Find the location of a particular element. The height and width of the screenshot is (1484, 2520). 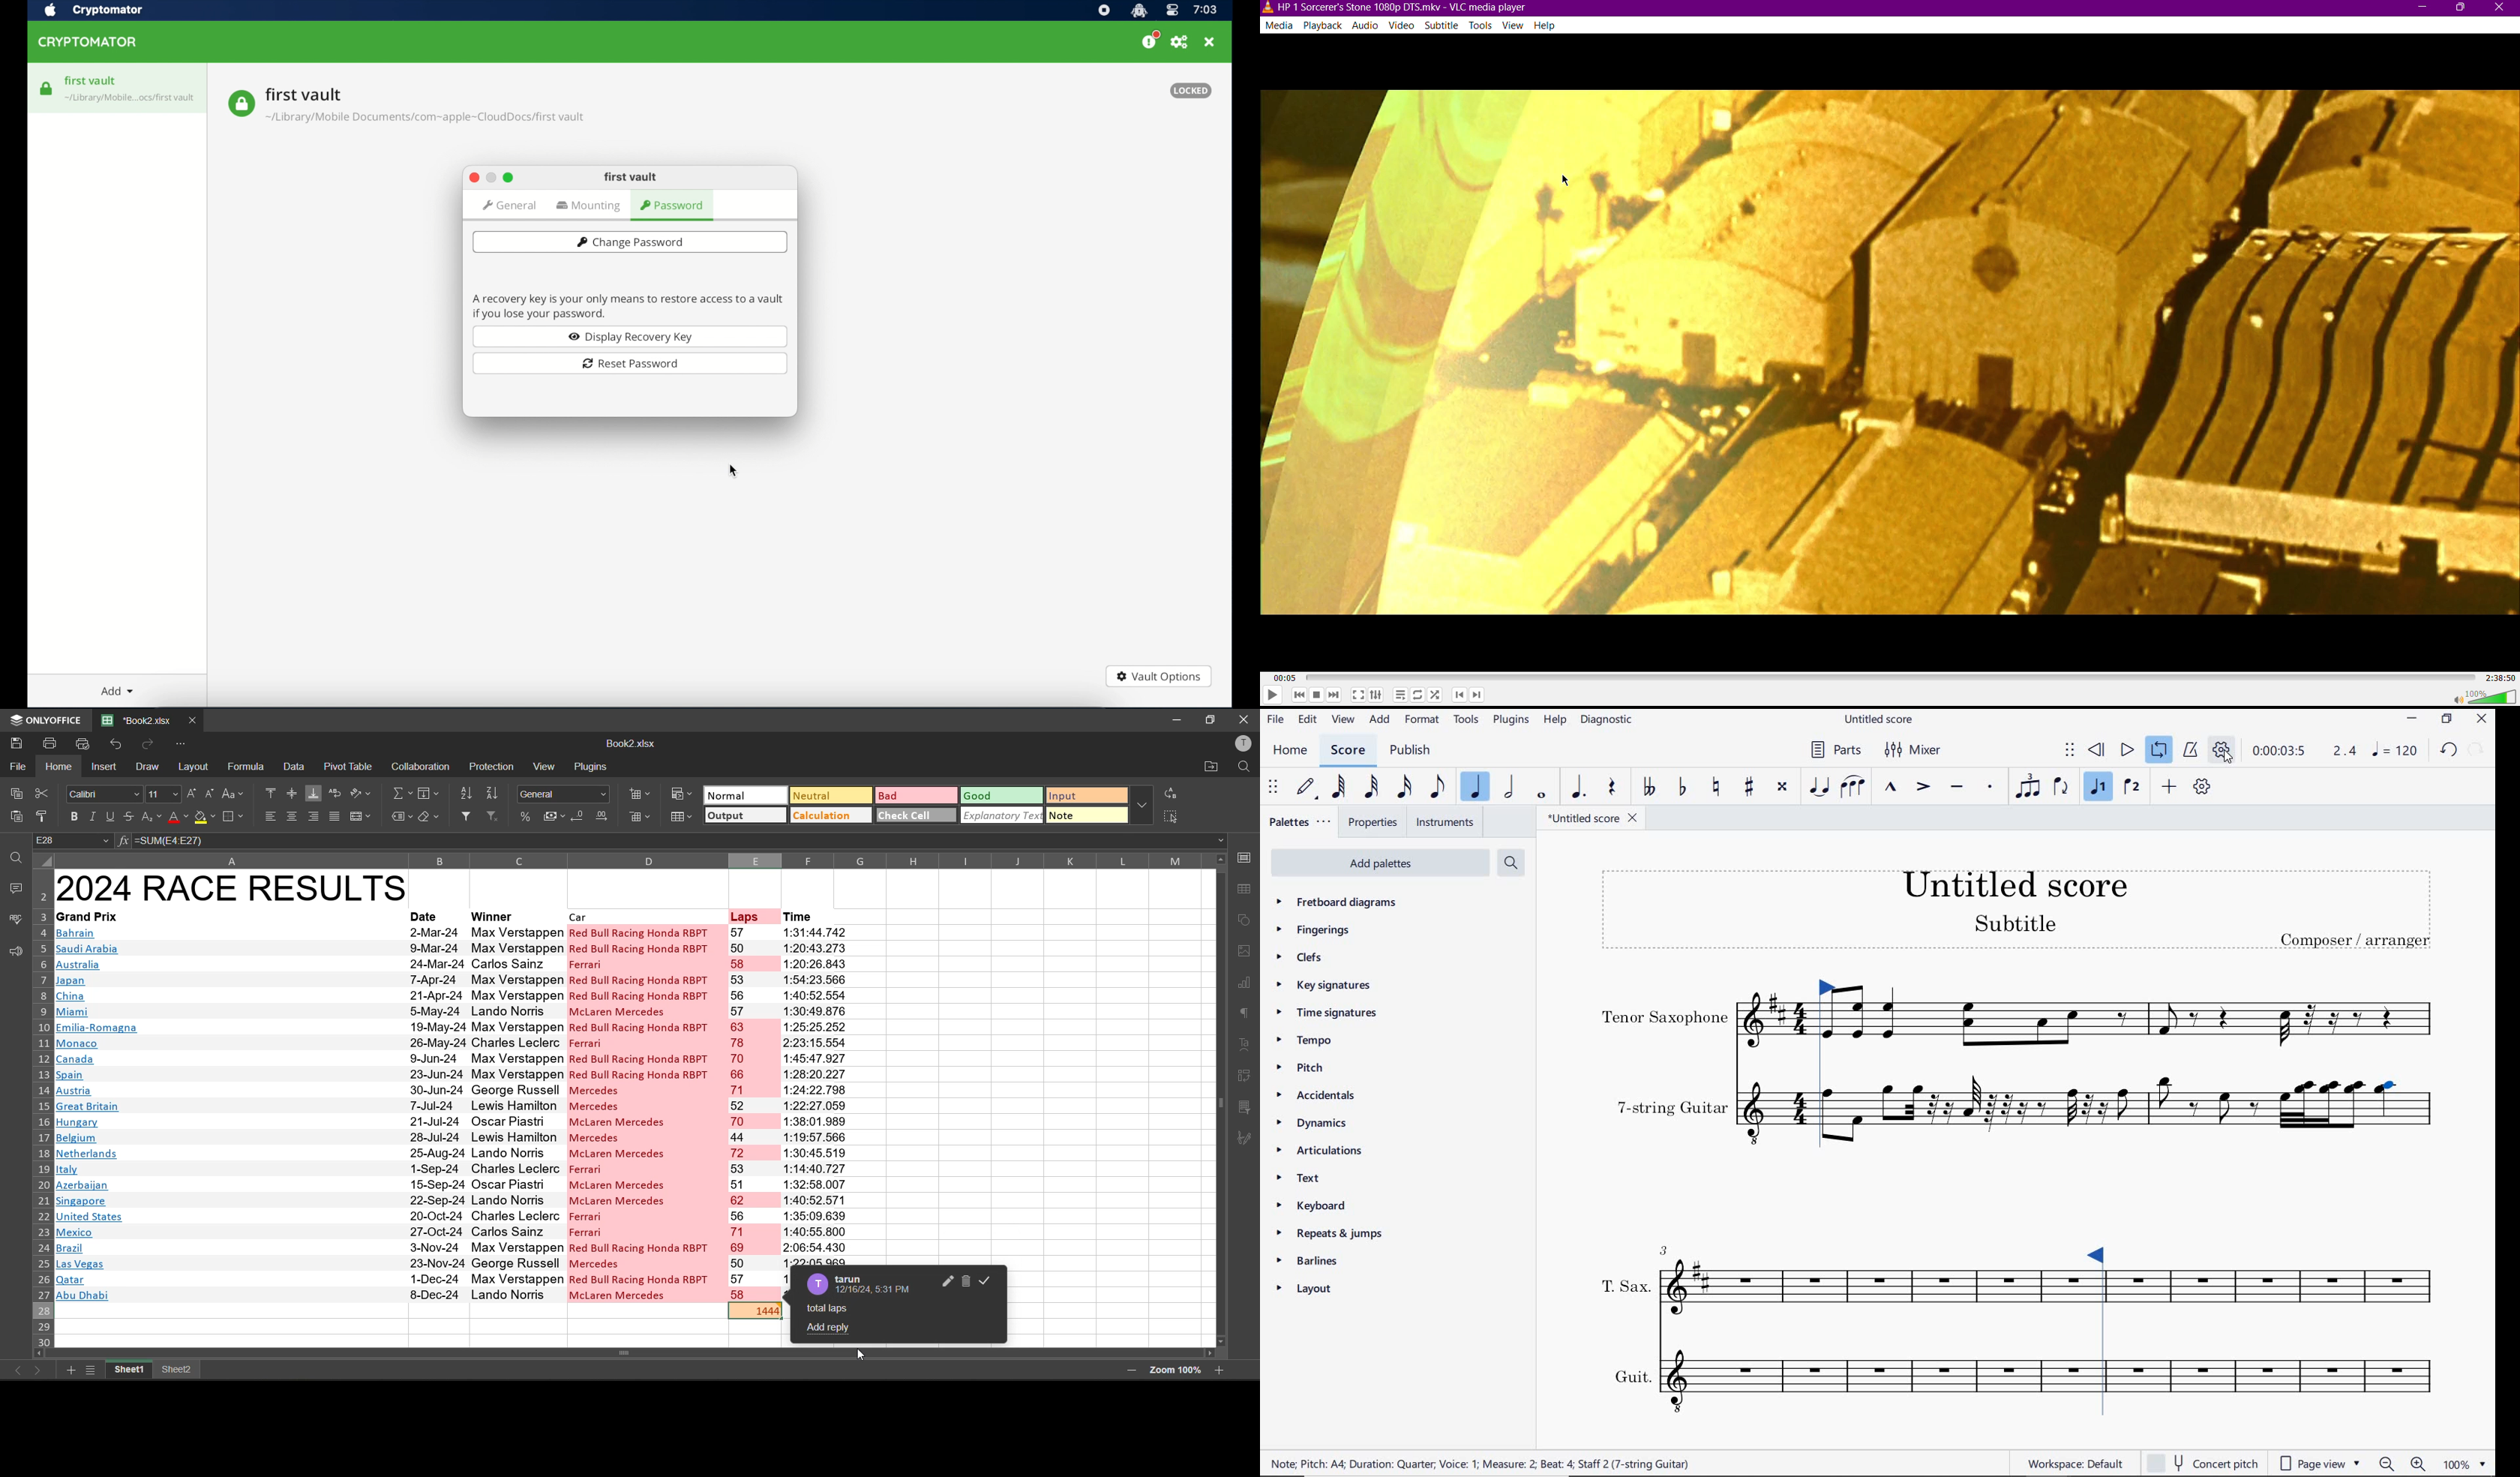

TITLE is located at coordinates (2014, 906).